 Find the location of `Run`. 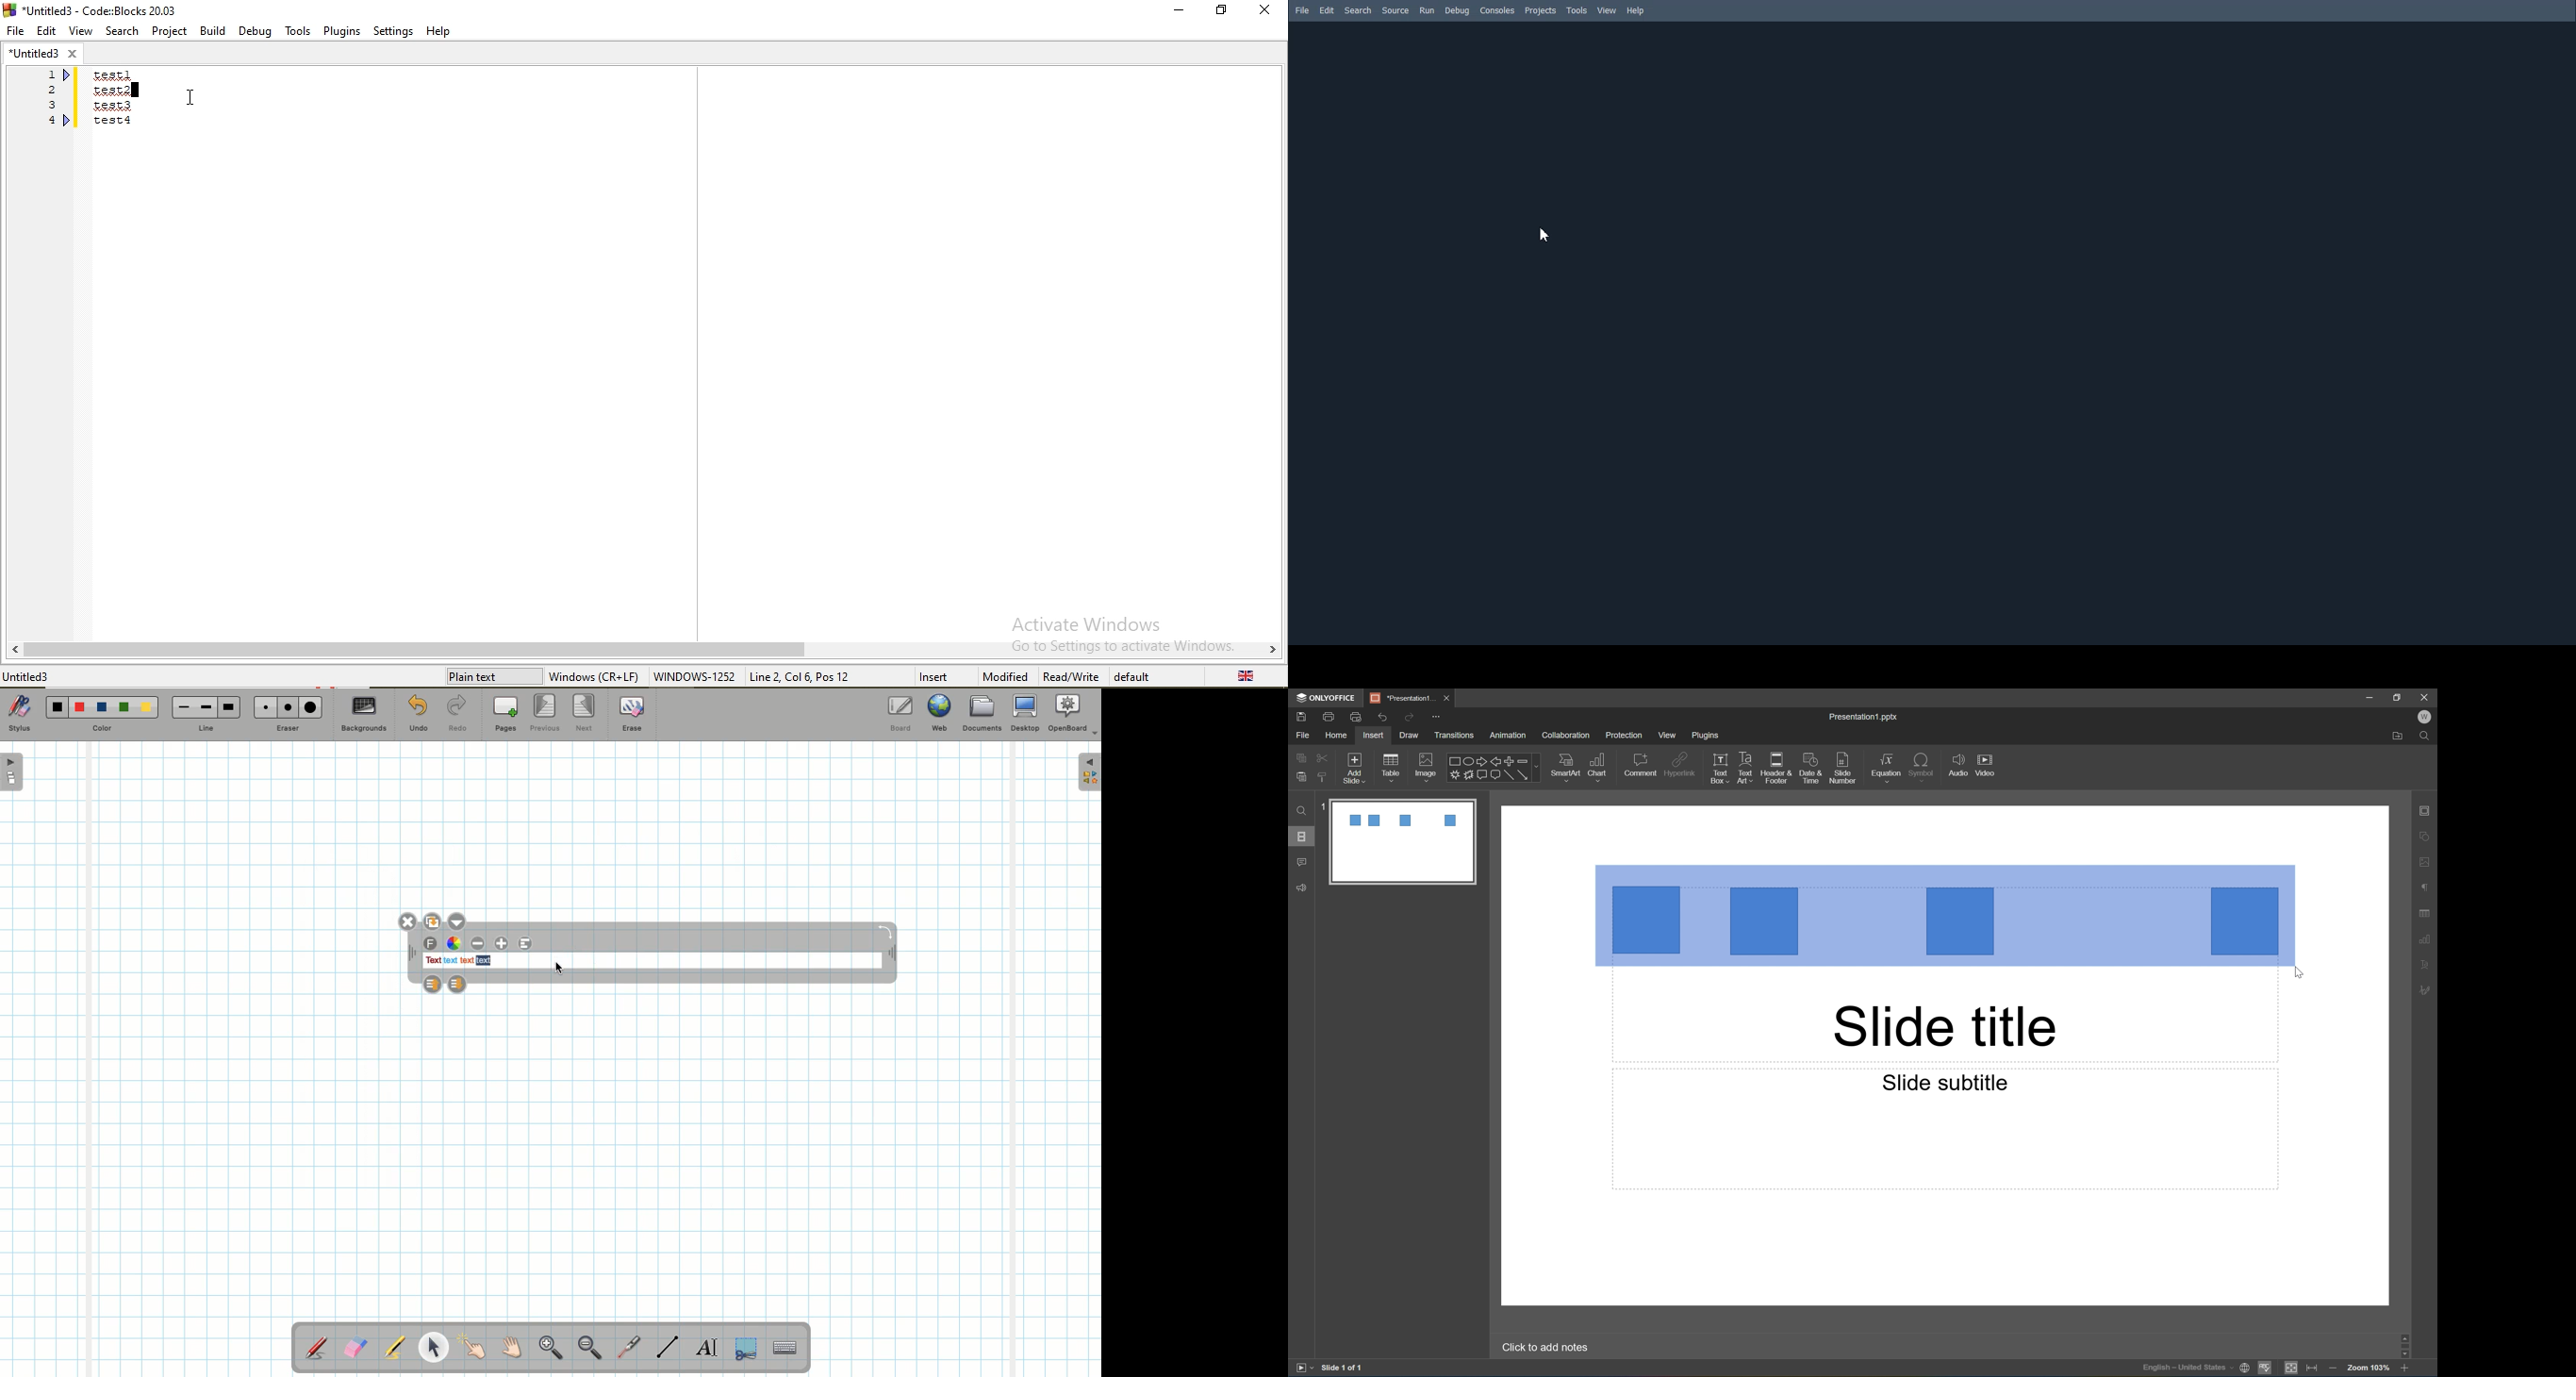

Run is located at coordinates (1427, 10).